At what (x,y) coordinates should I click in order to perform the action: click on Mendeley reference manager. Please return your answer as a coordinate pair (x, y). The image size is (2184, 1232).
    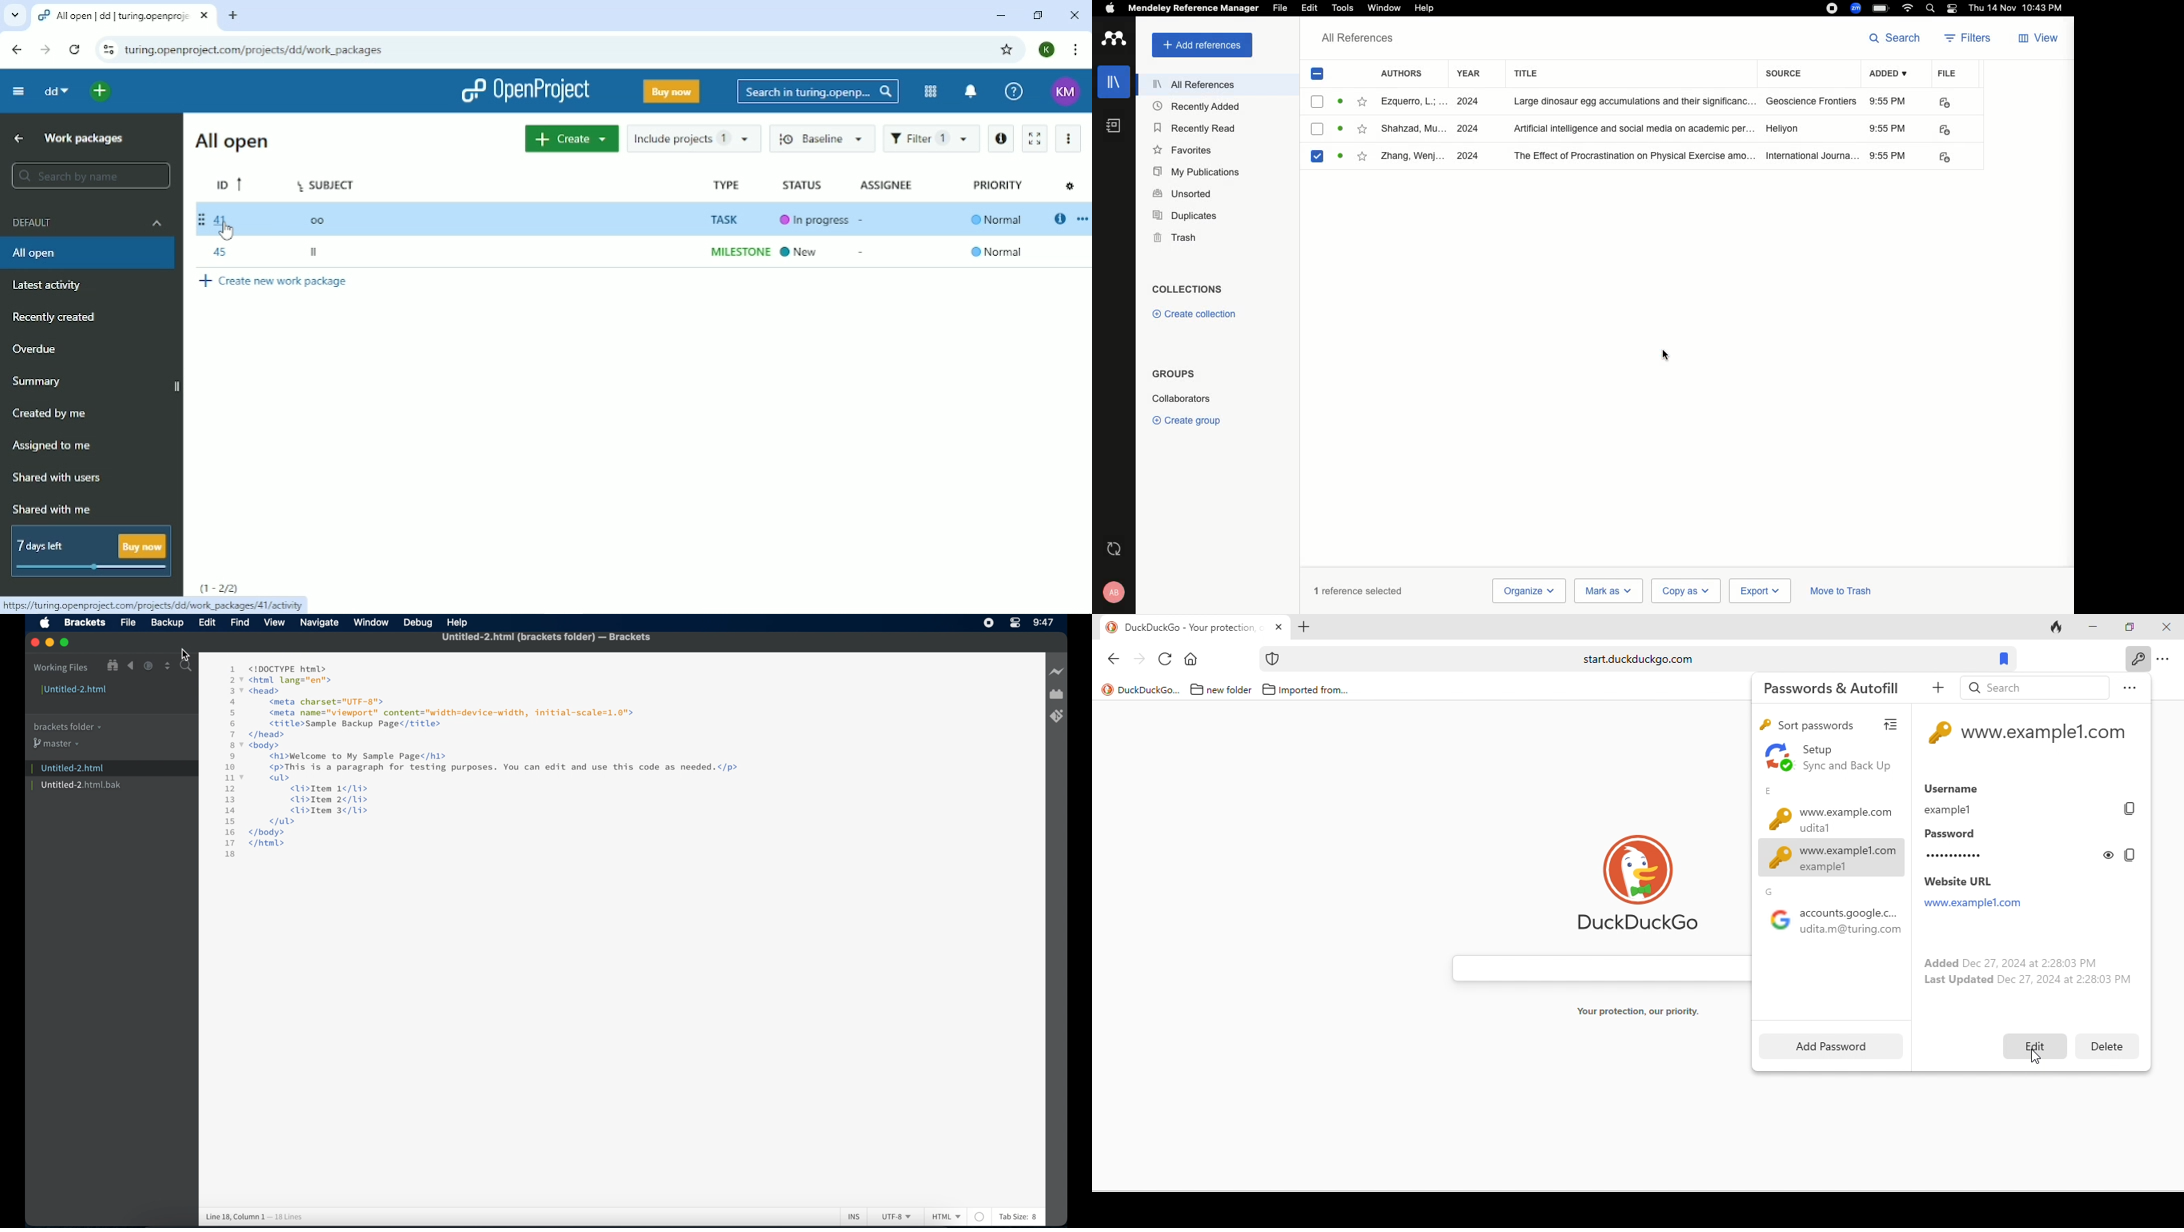
    Looking at the image, I should click on (1192, 8).